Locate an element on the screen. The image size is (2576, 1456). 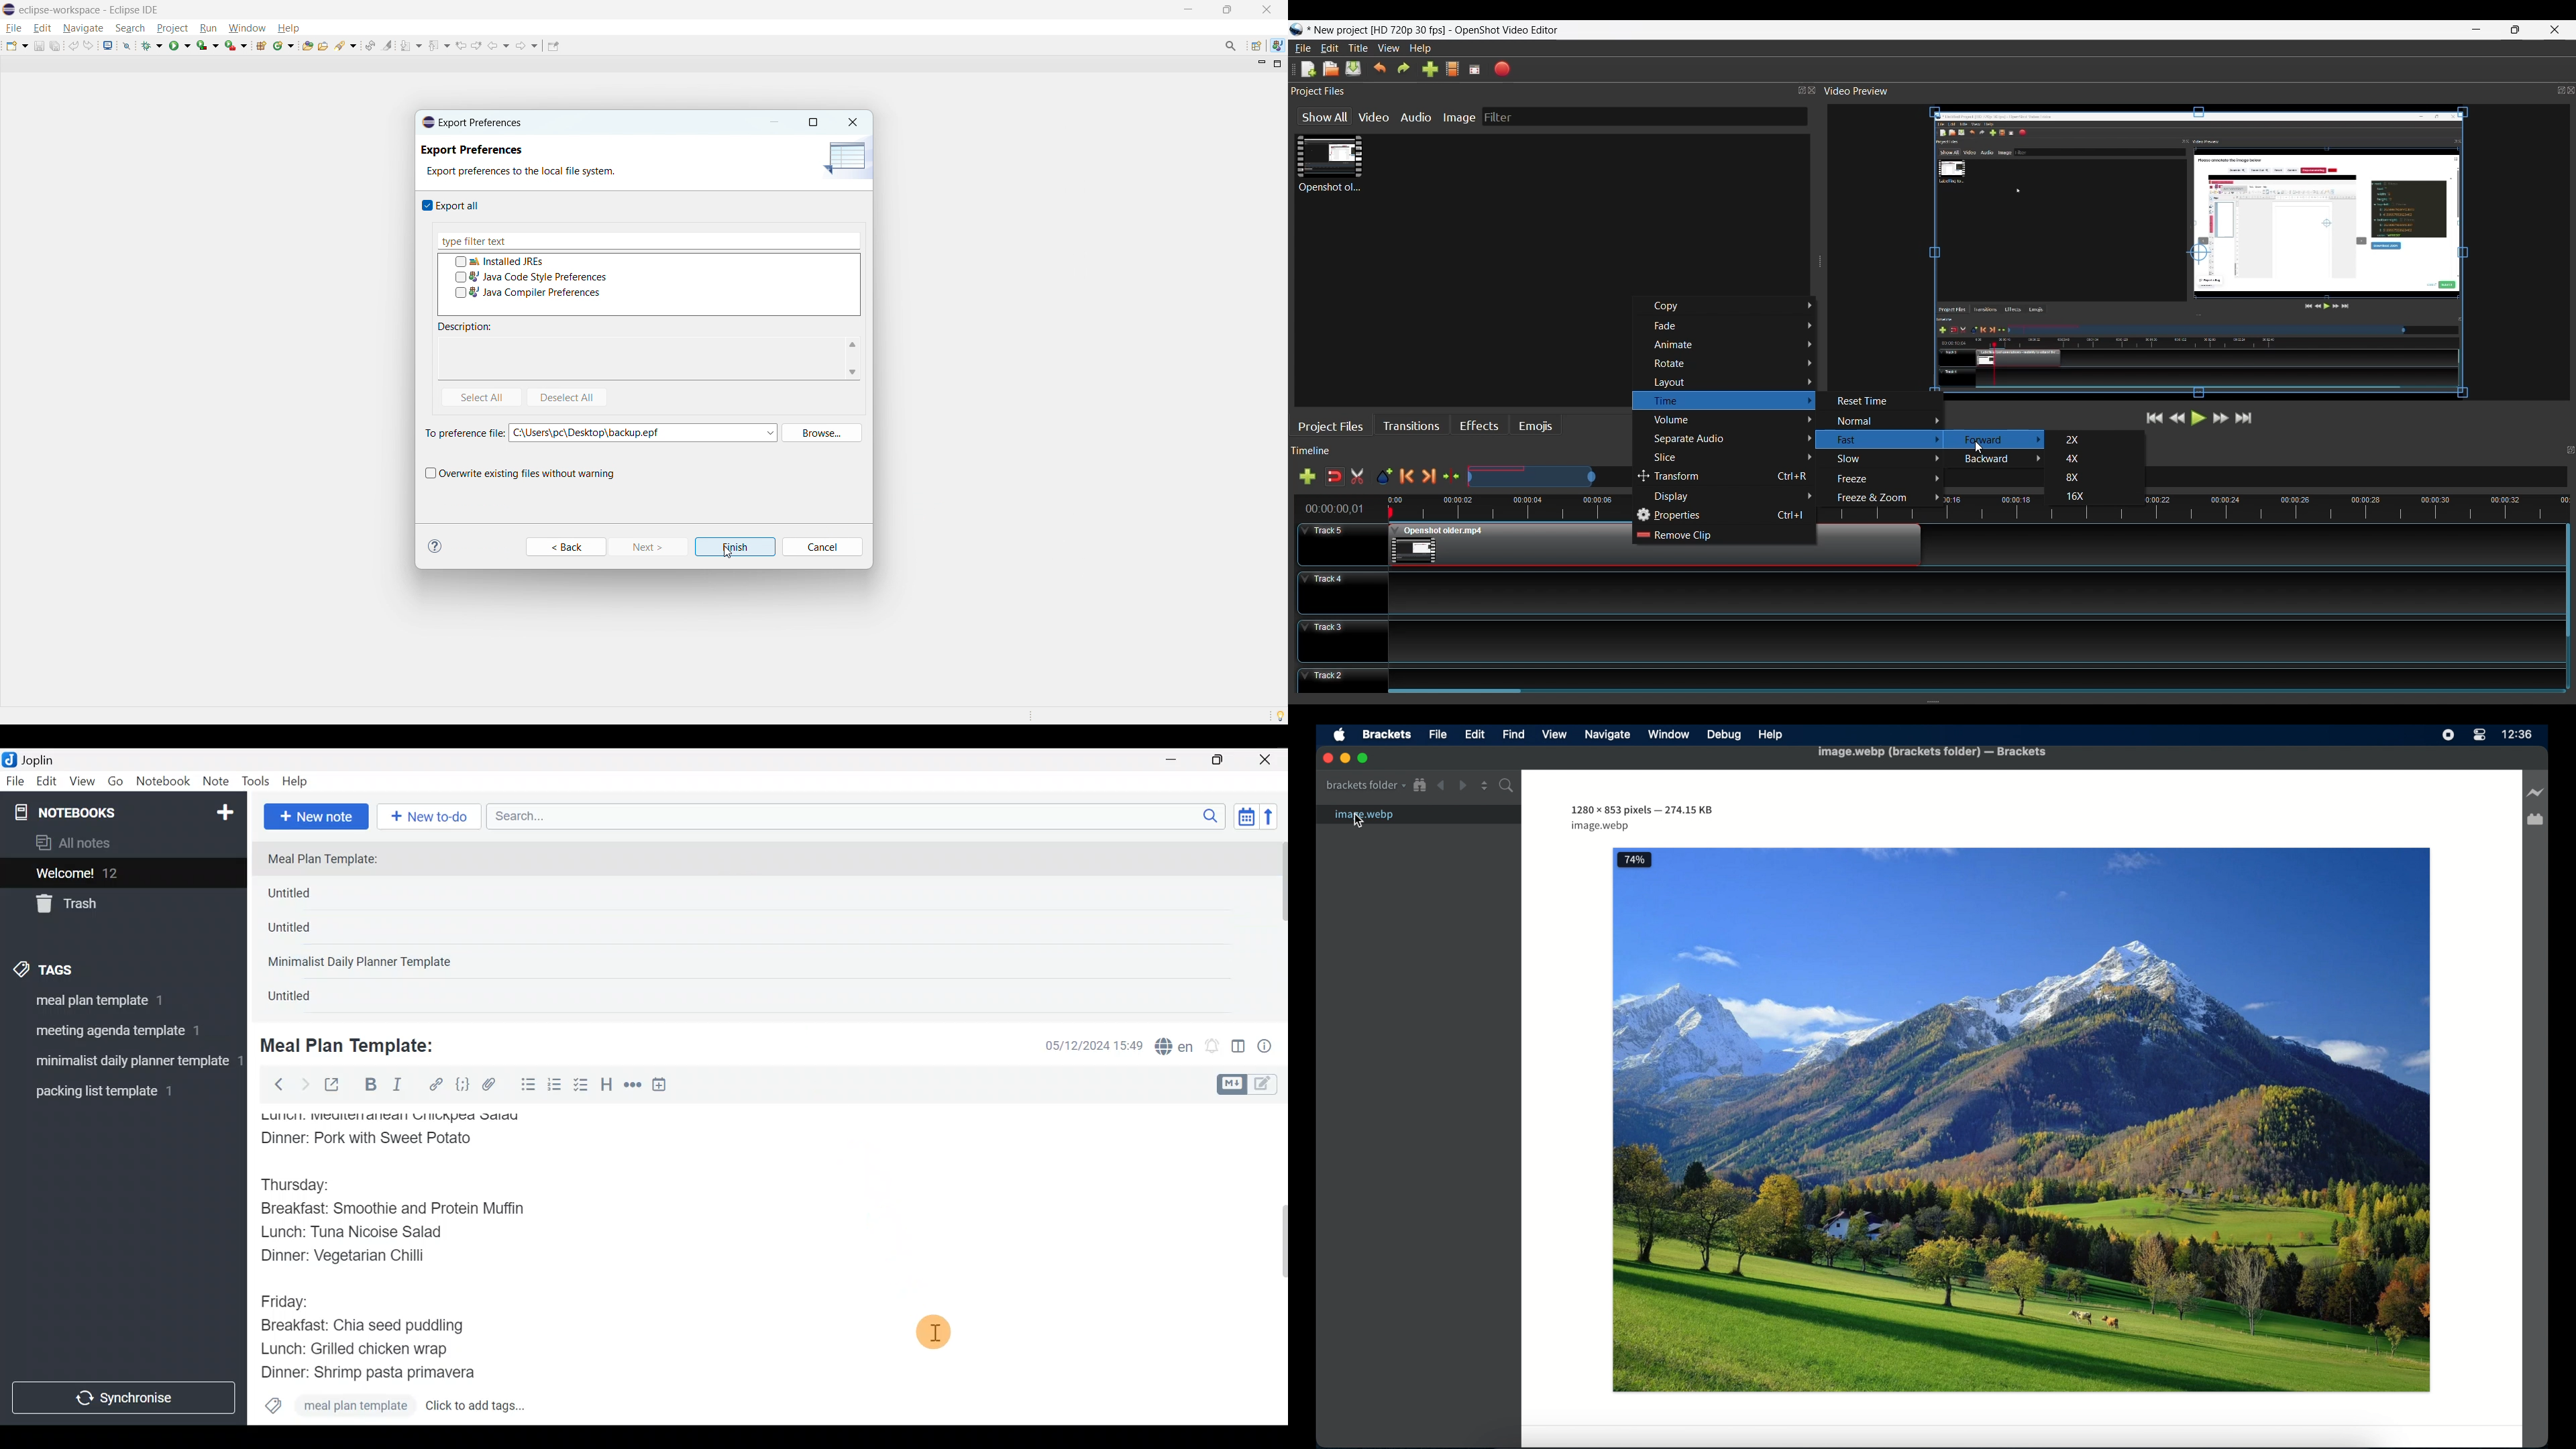
Animate is located at coordinates (1732, 345).